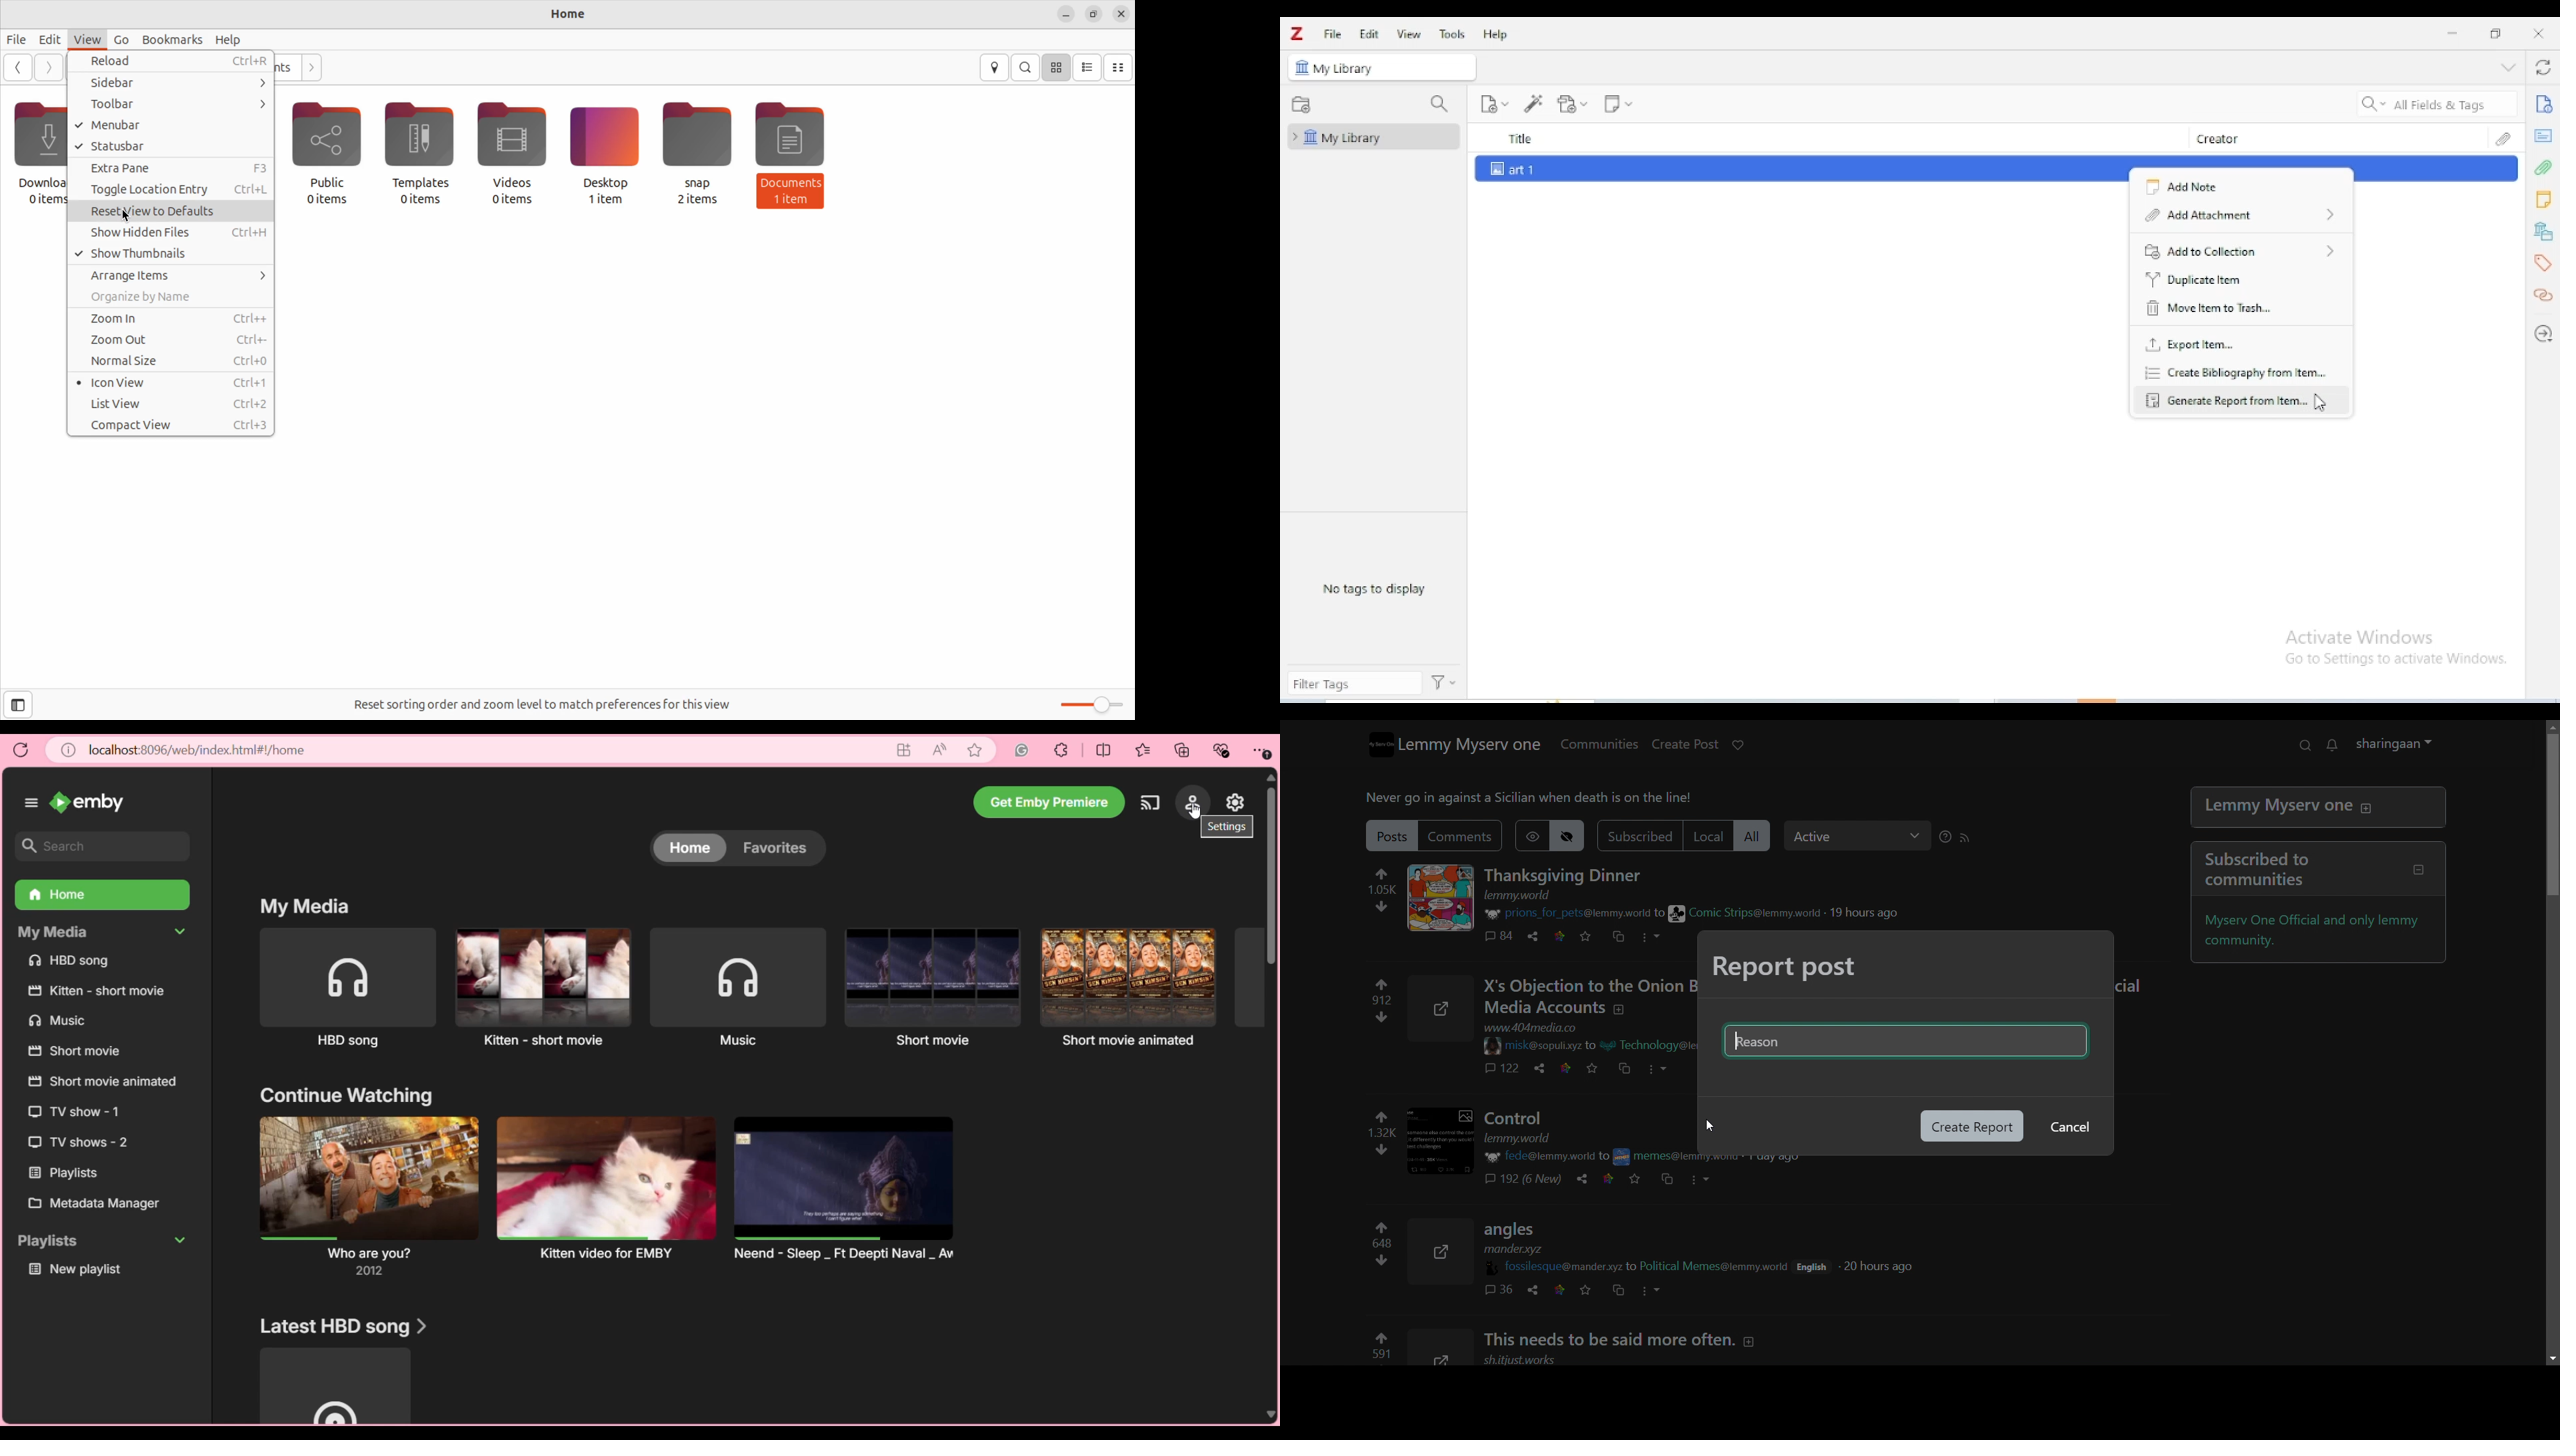  Describe the element at coordinates (1066, 14) in the screenshot. I see `minimize` at that location.